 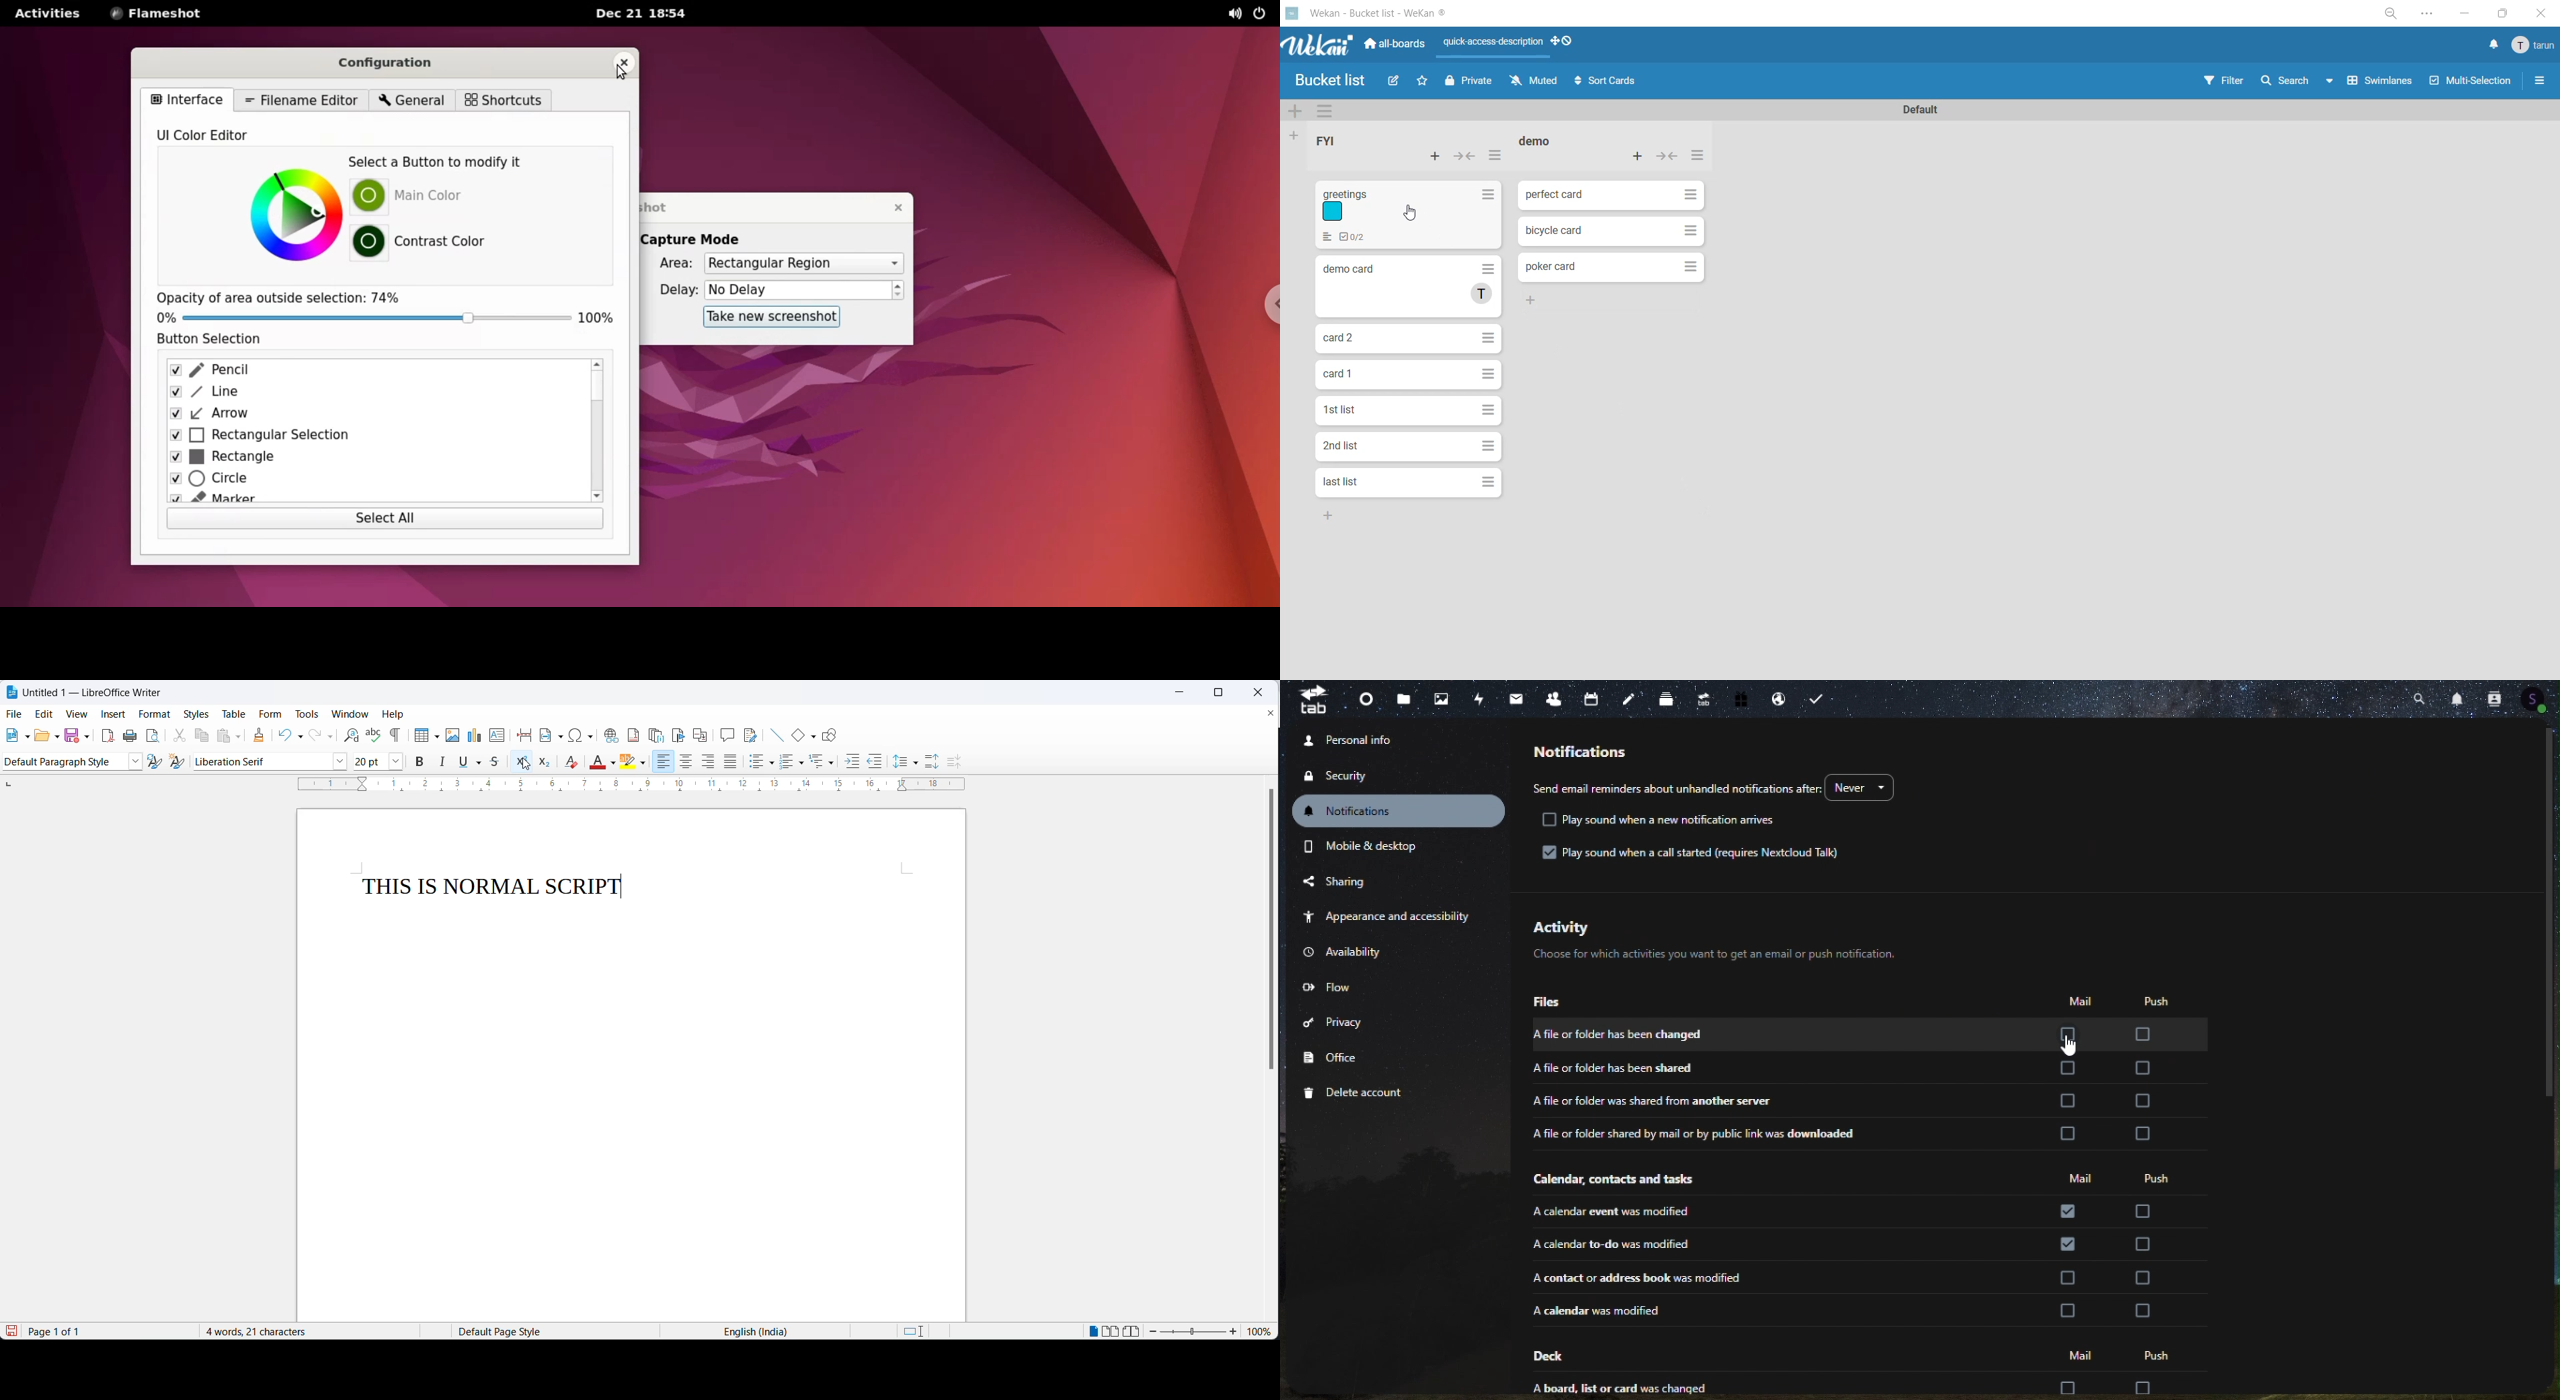 I want to click on Save, so click(x=10, y=1331).